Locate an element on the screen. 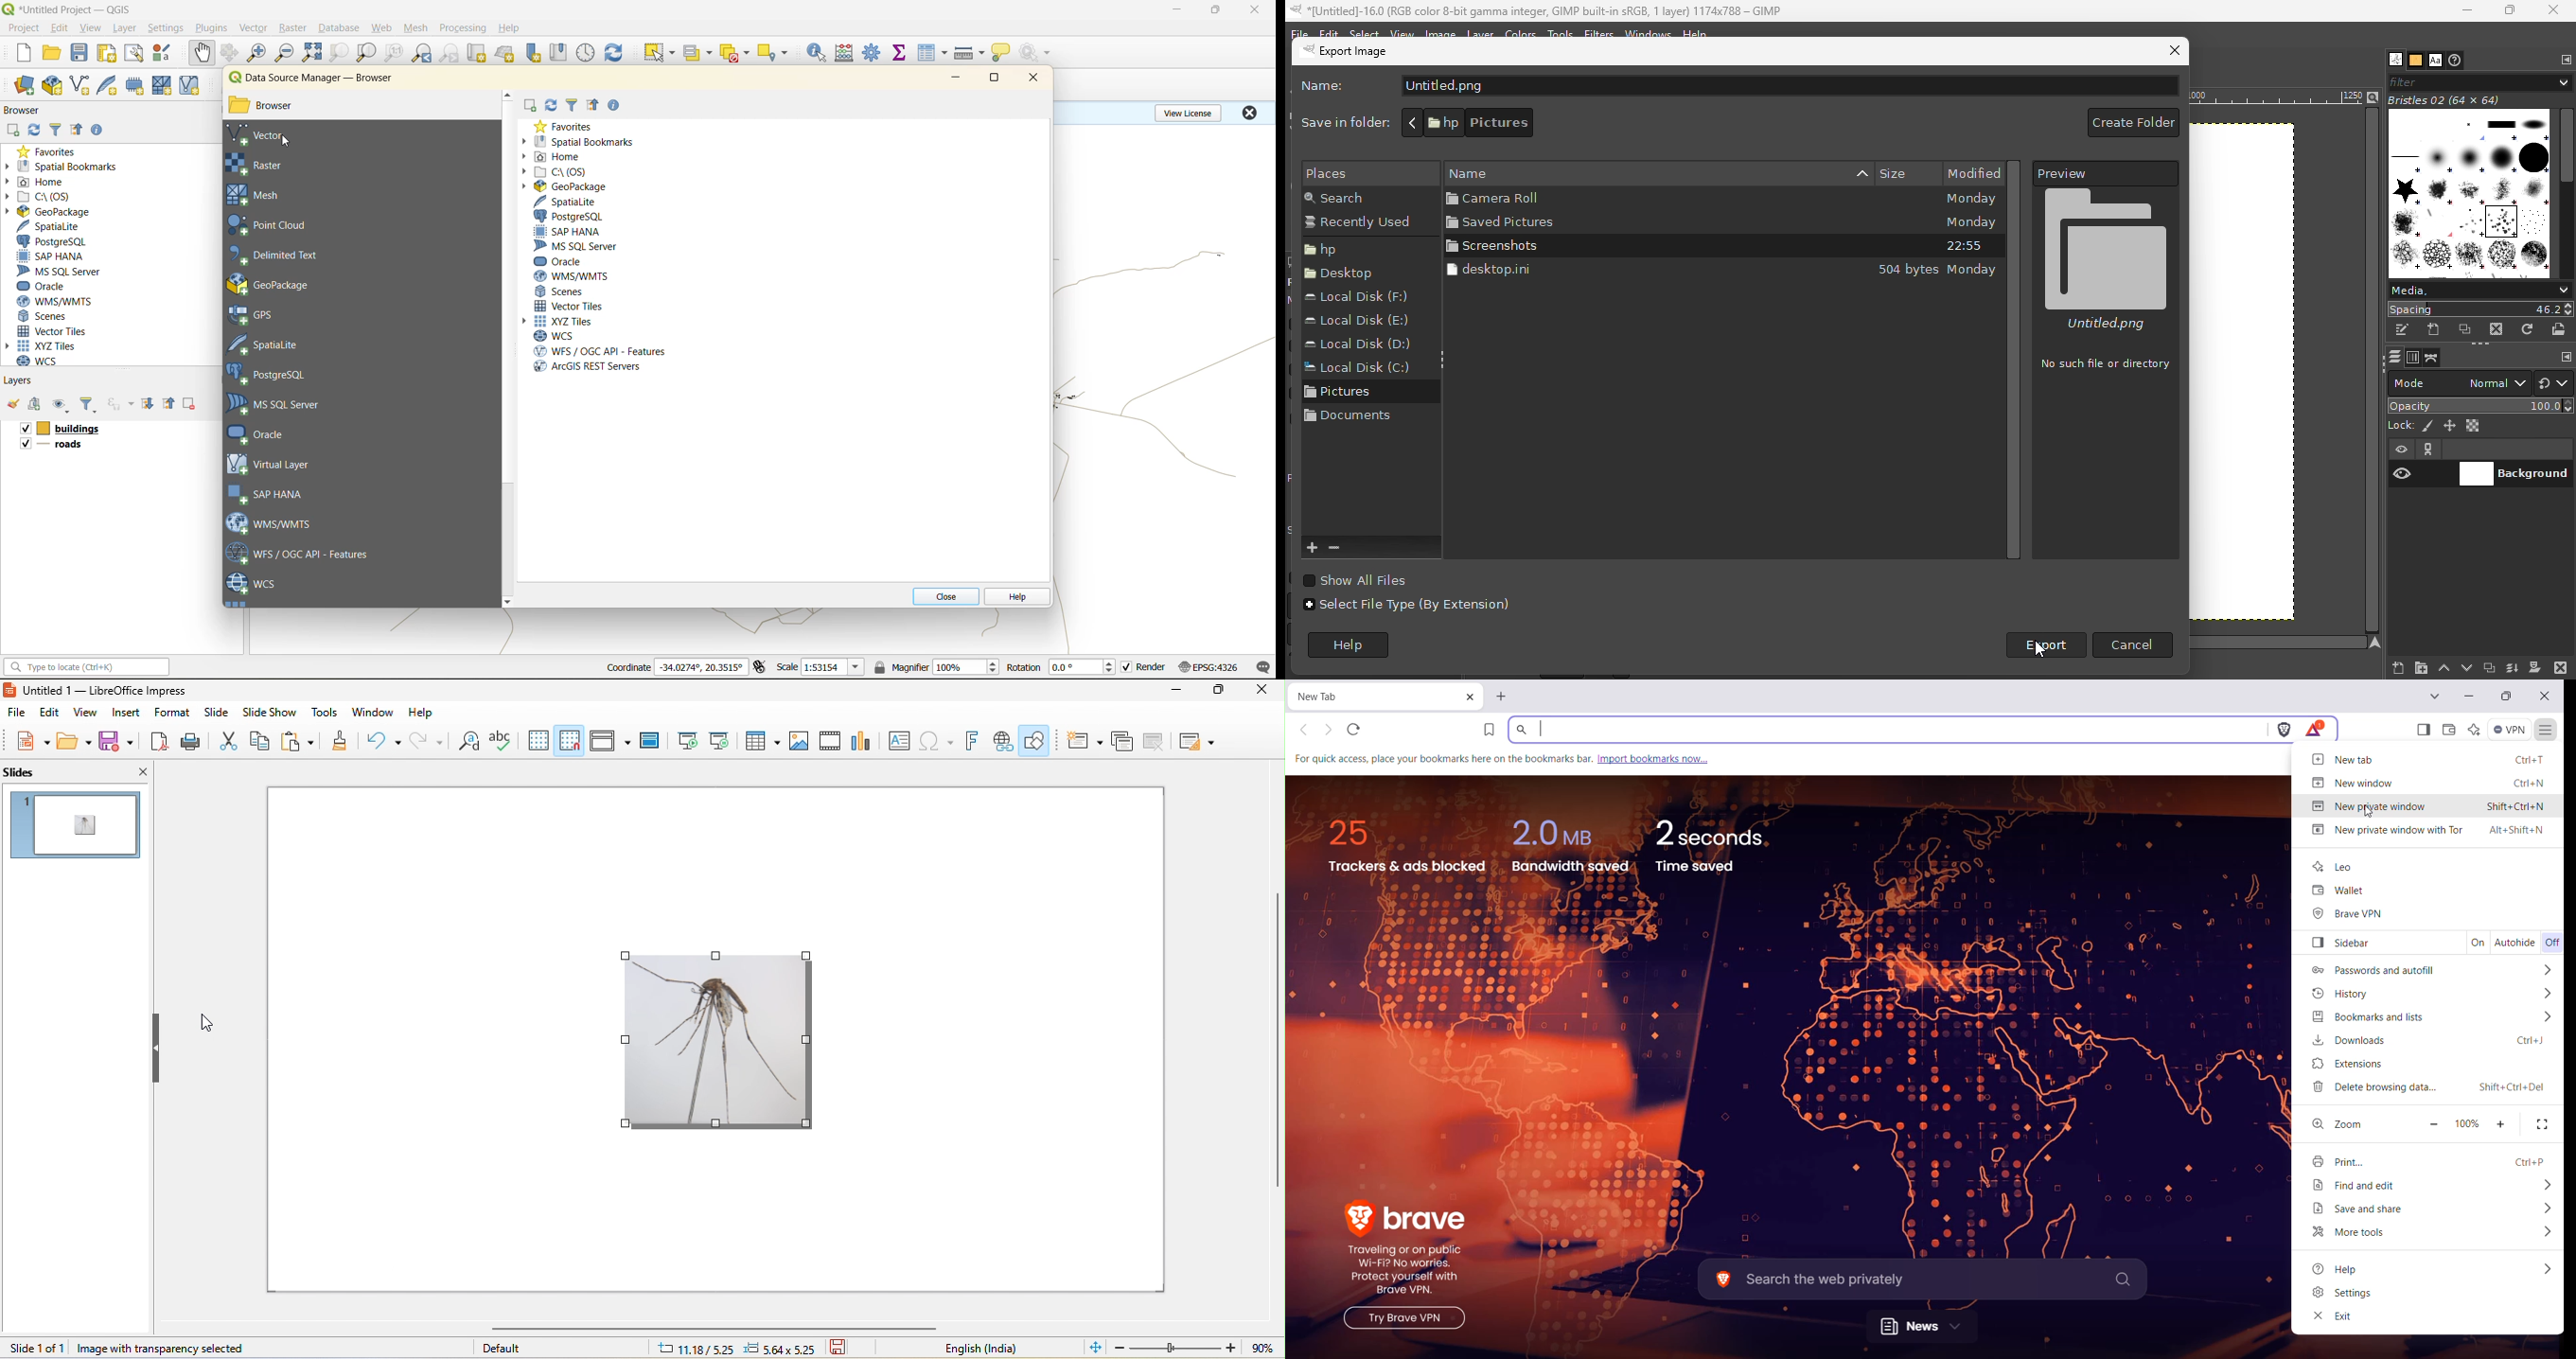 The image size is (2576, 1372). help is located at coordinates (1017, 598).